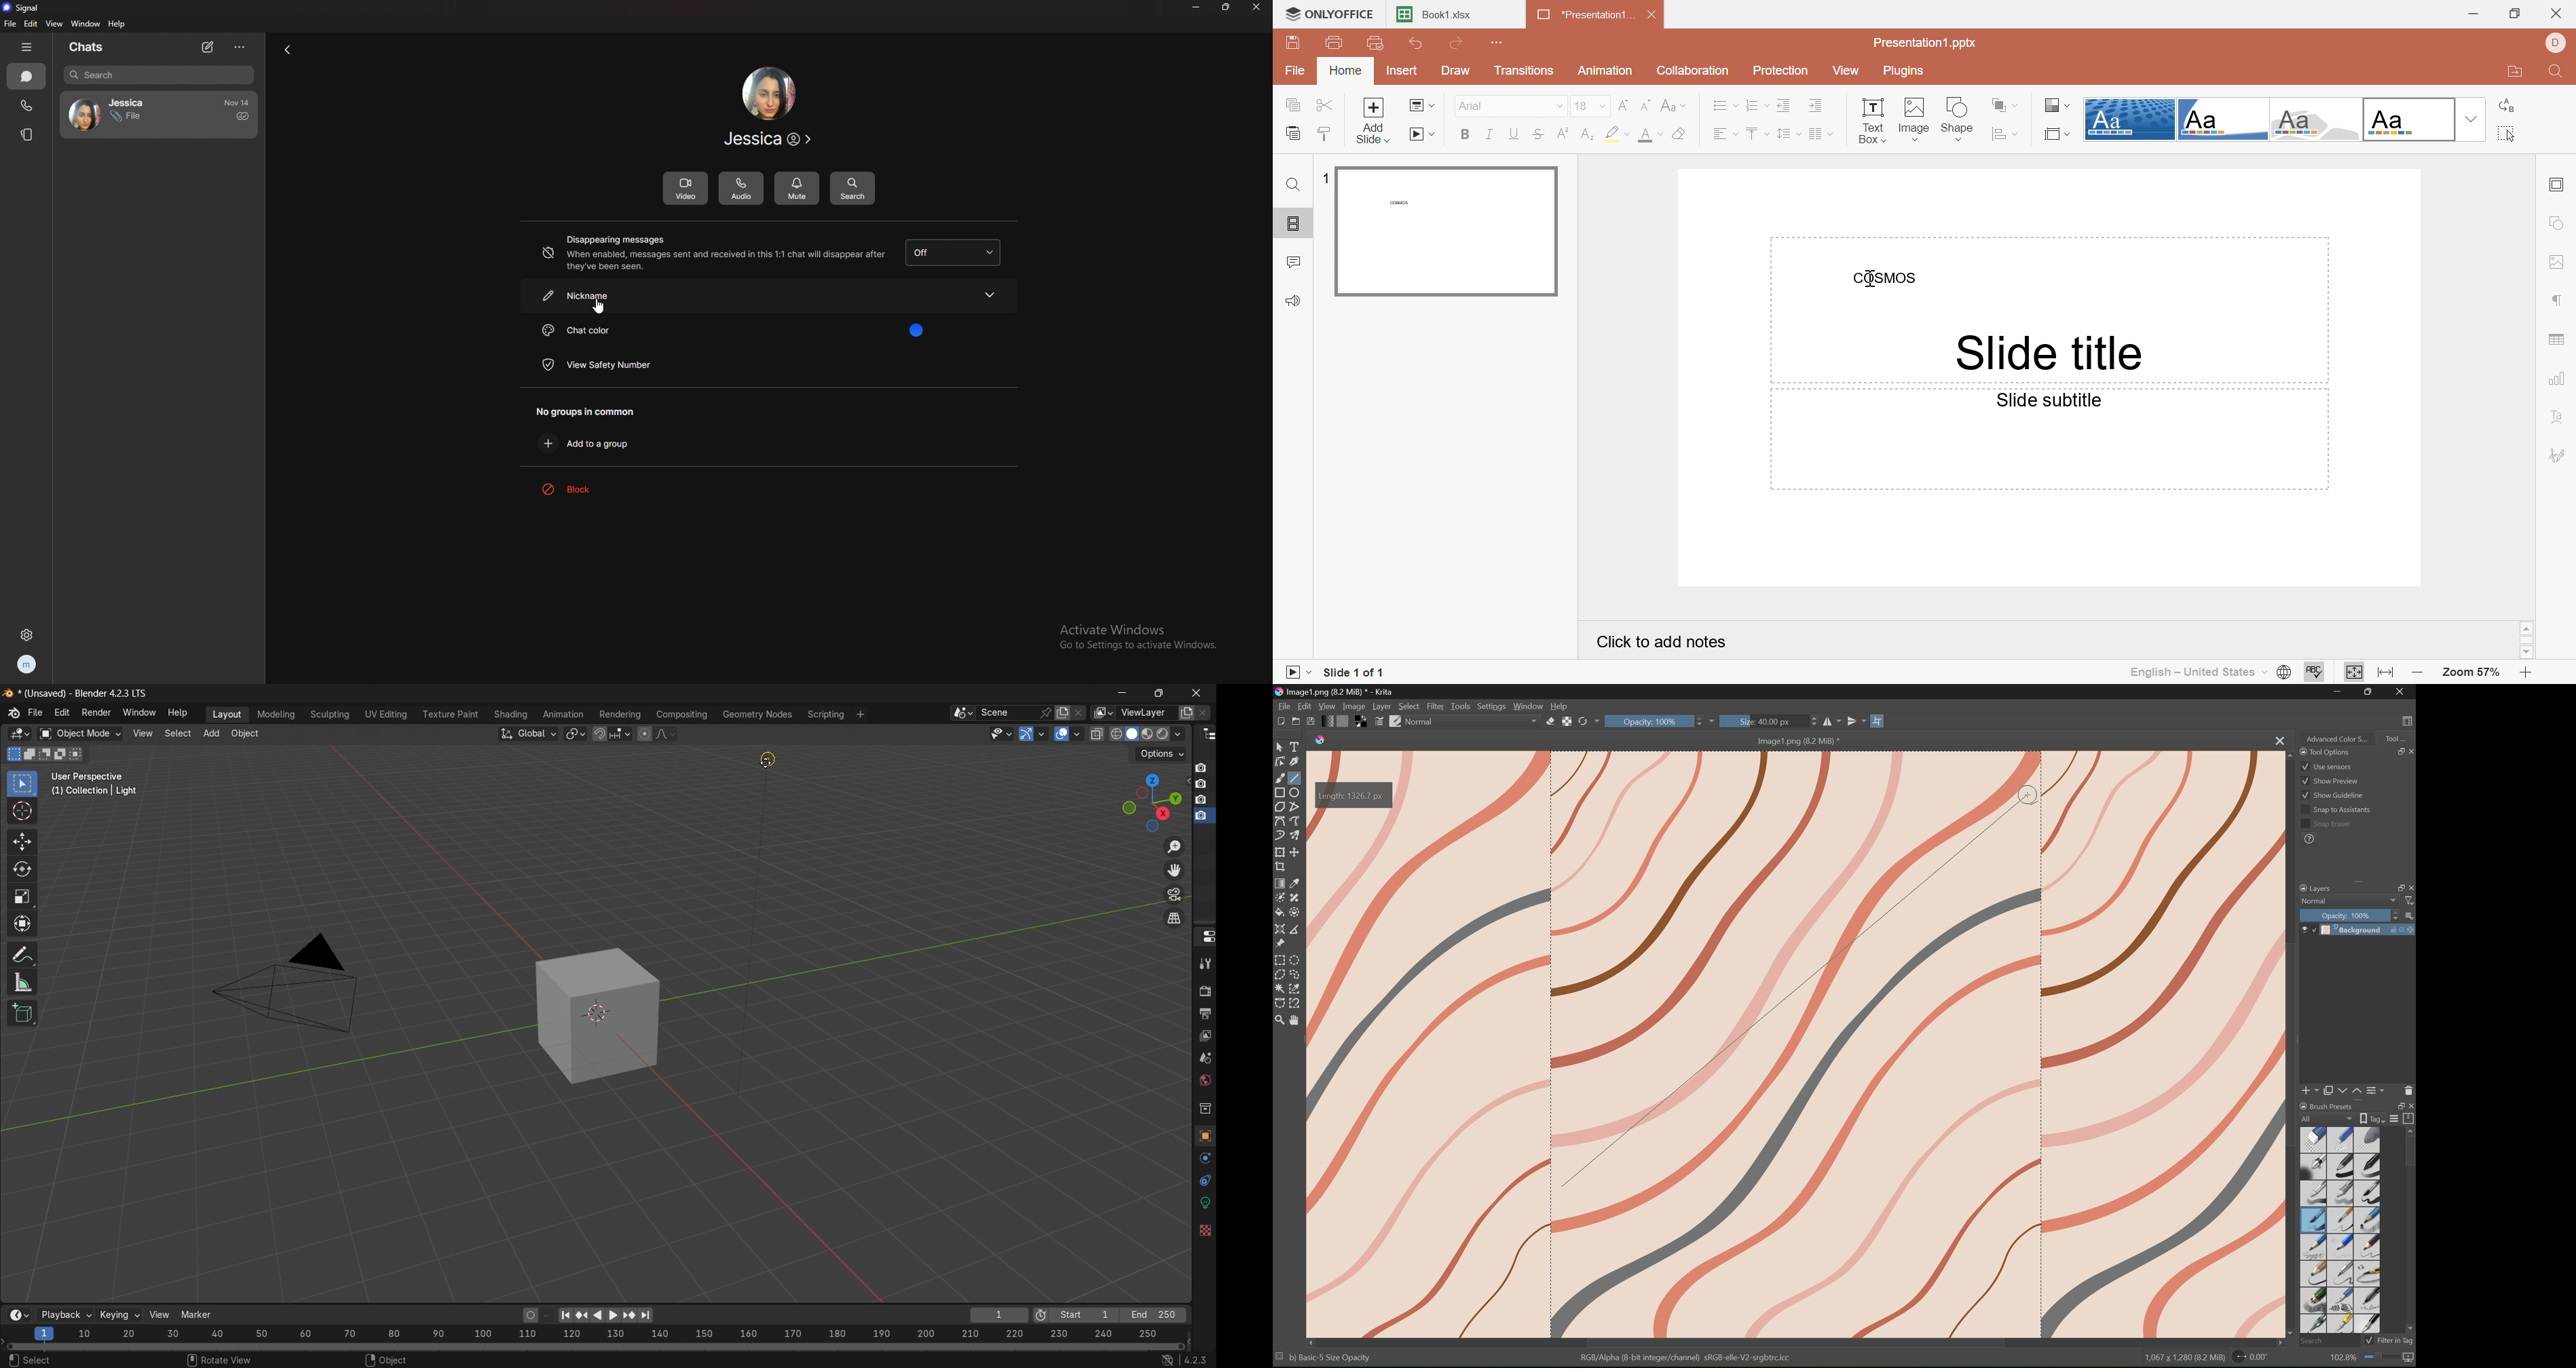  Describe the element at coordinates (2311, 1090) in the screenshot. I see `Add new layer` at that location.